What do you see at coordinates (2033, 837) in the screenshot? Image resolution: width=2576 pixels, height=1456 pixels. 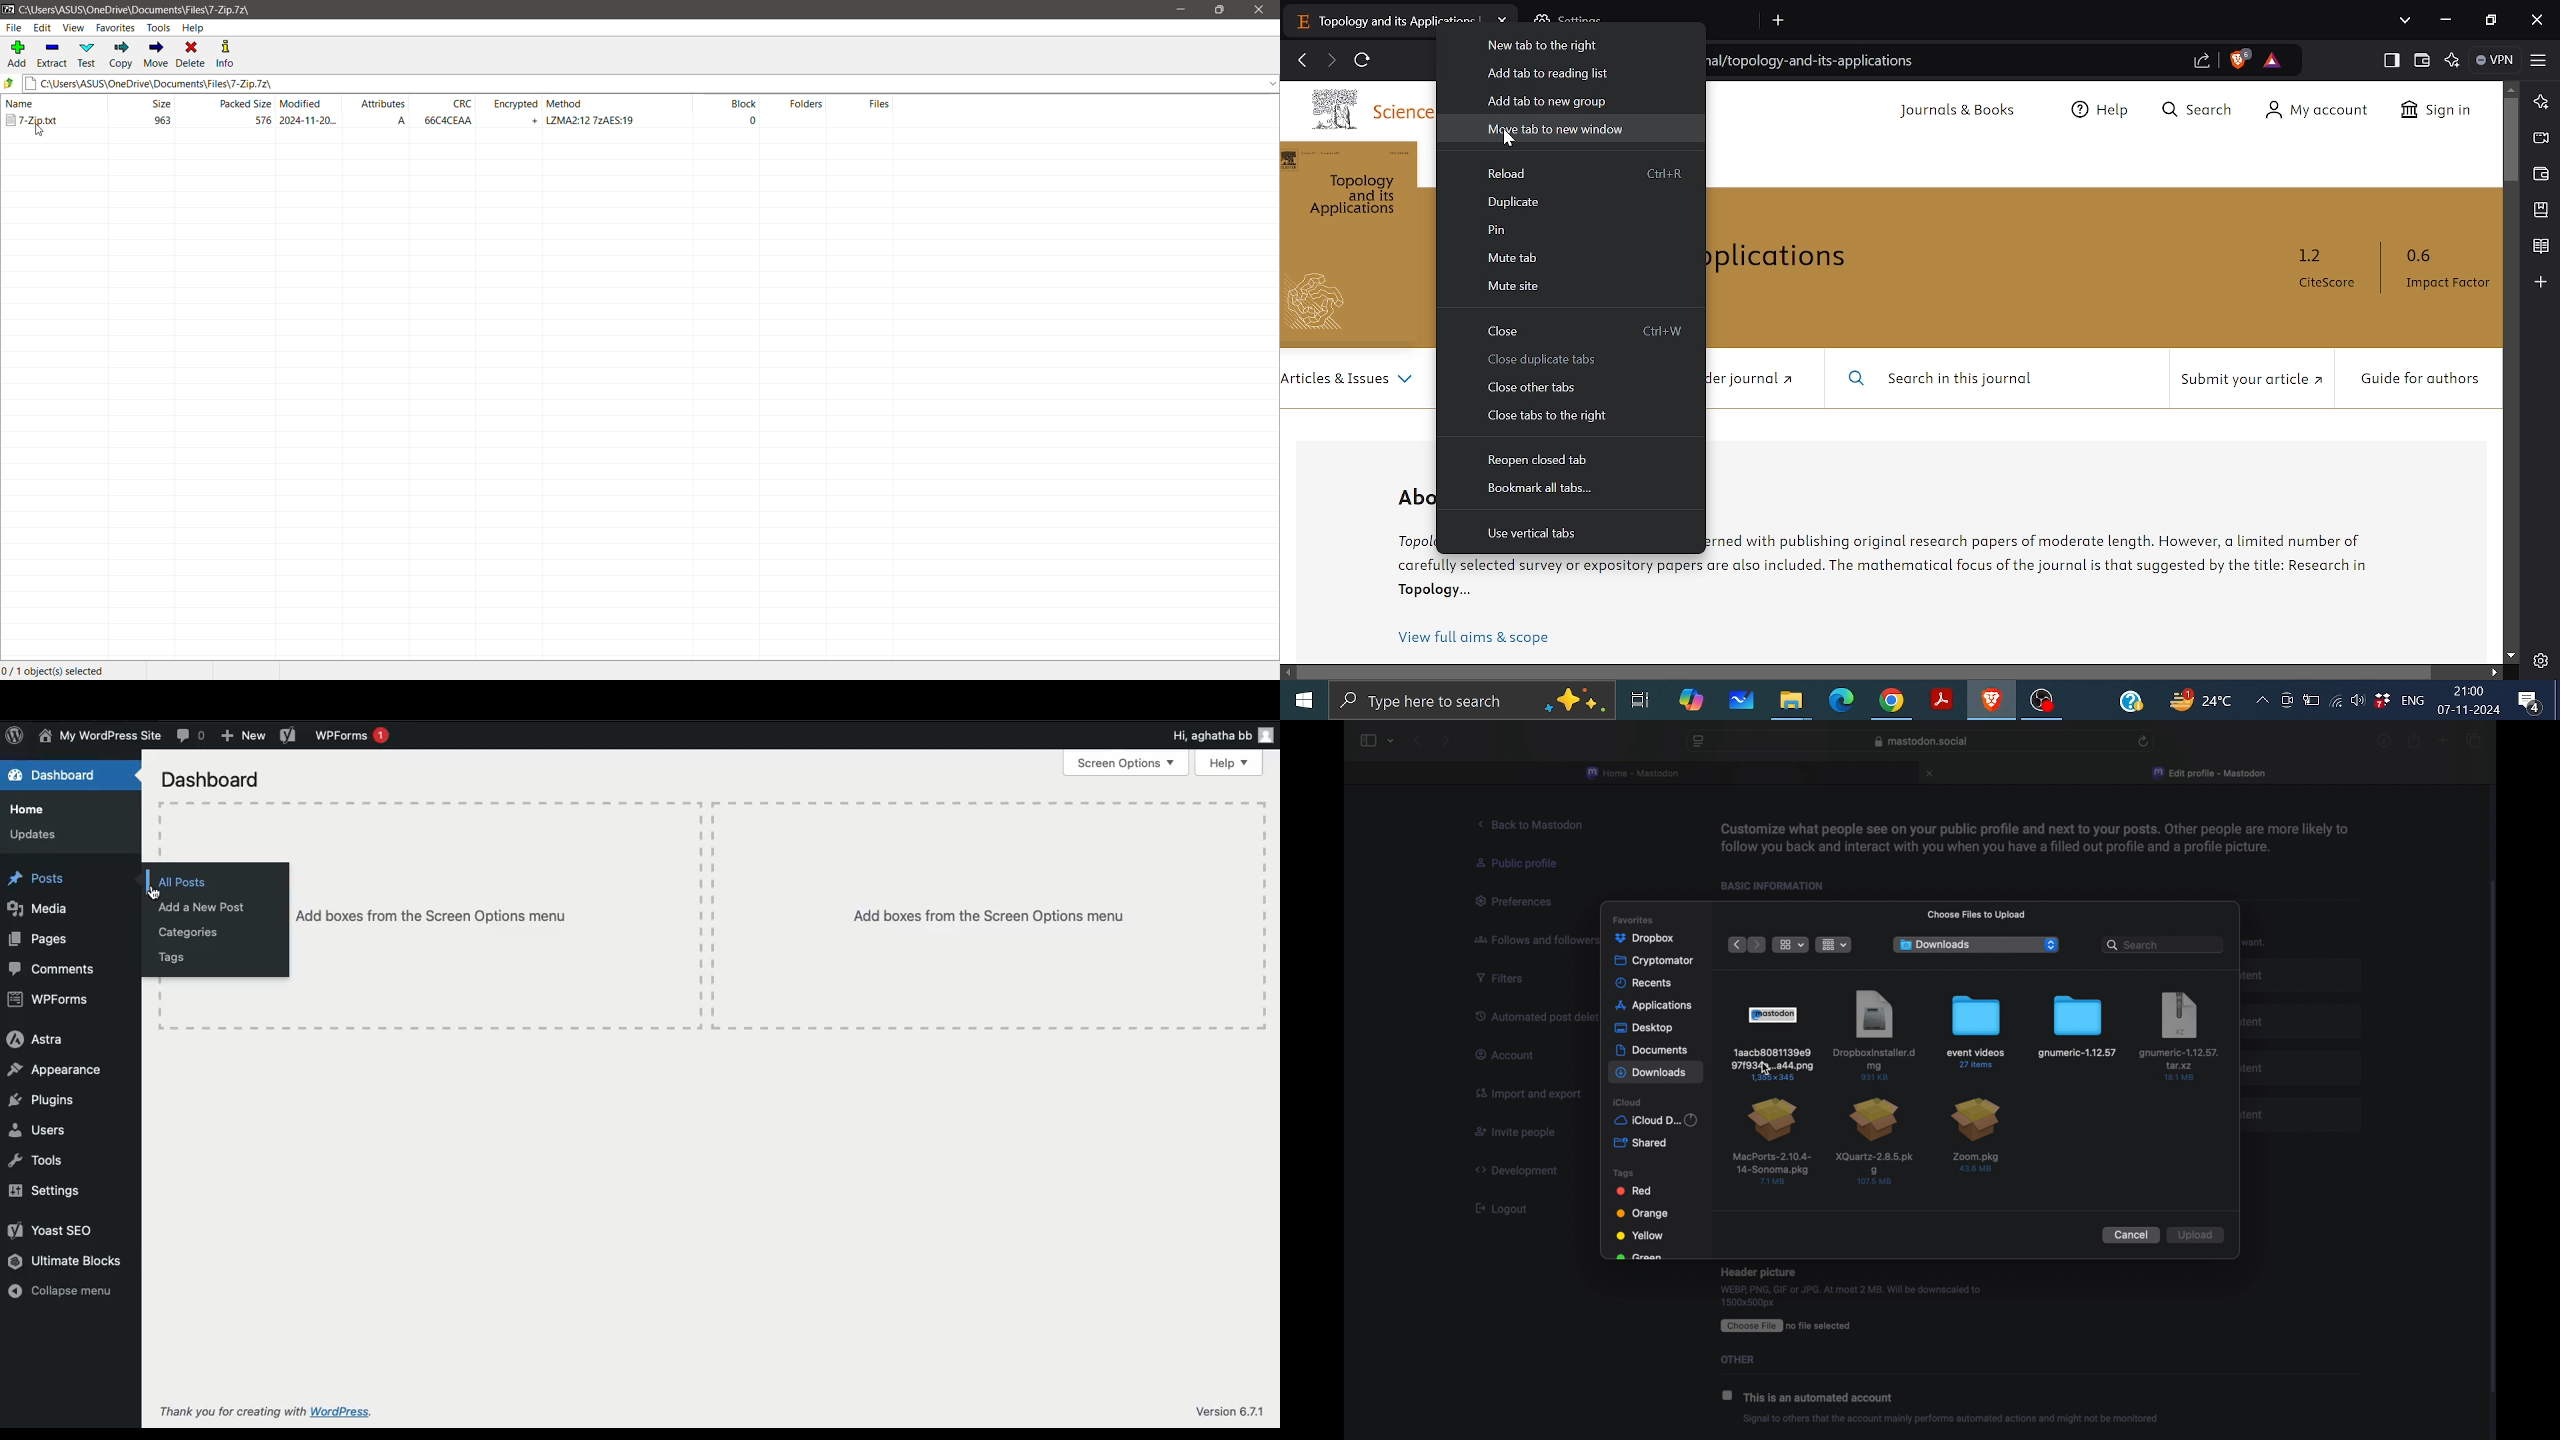 I see `info` at bounding box center [2033, 837].